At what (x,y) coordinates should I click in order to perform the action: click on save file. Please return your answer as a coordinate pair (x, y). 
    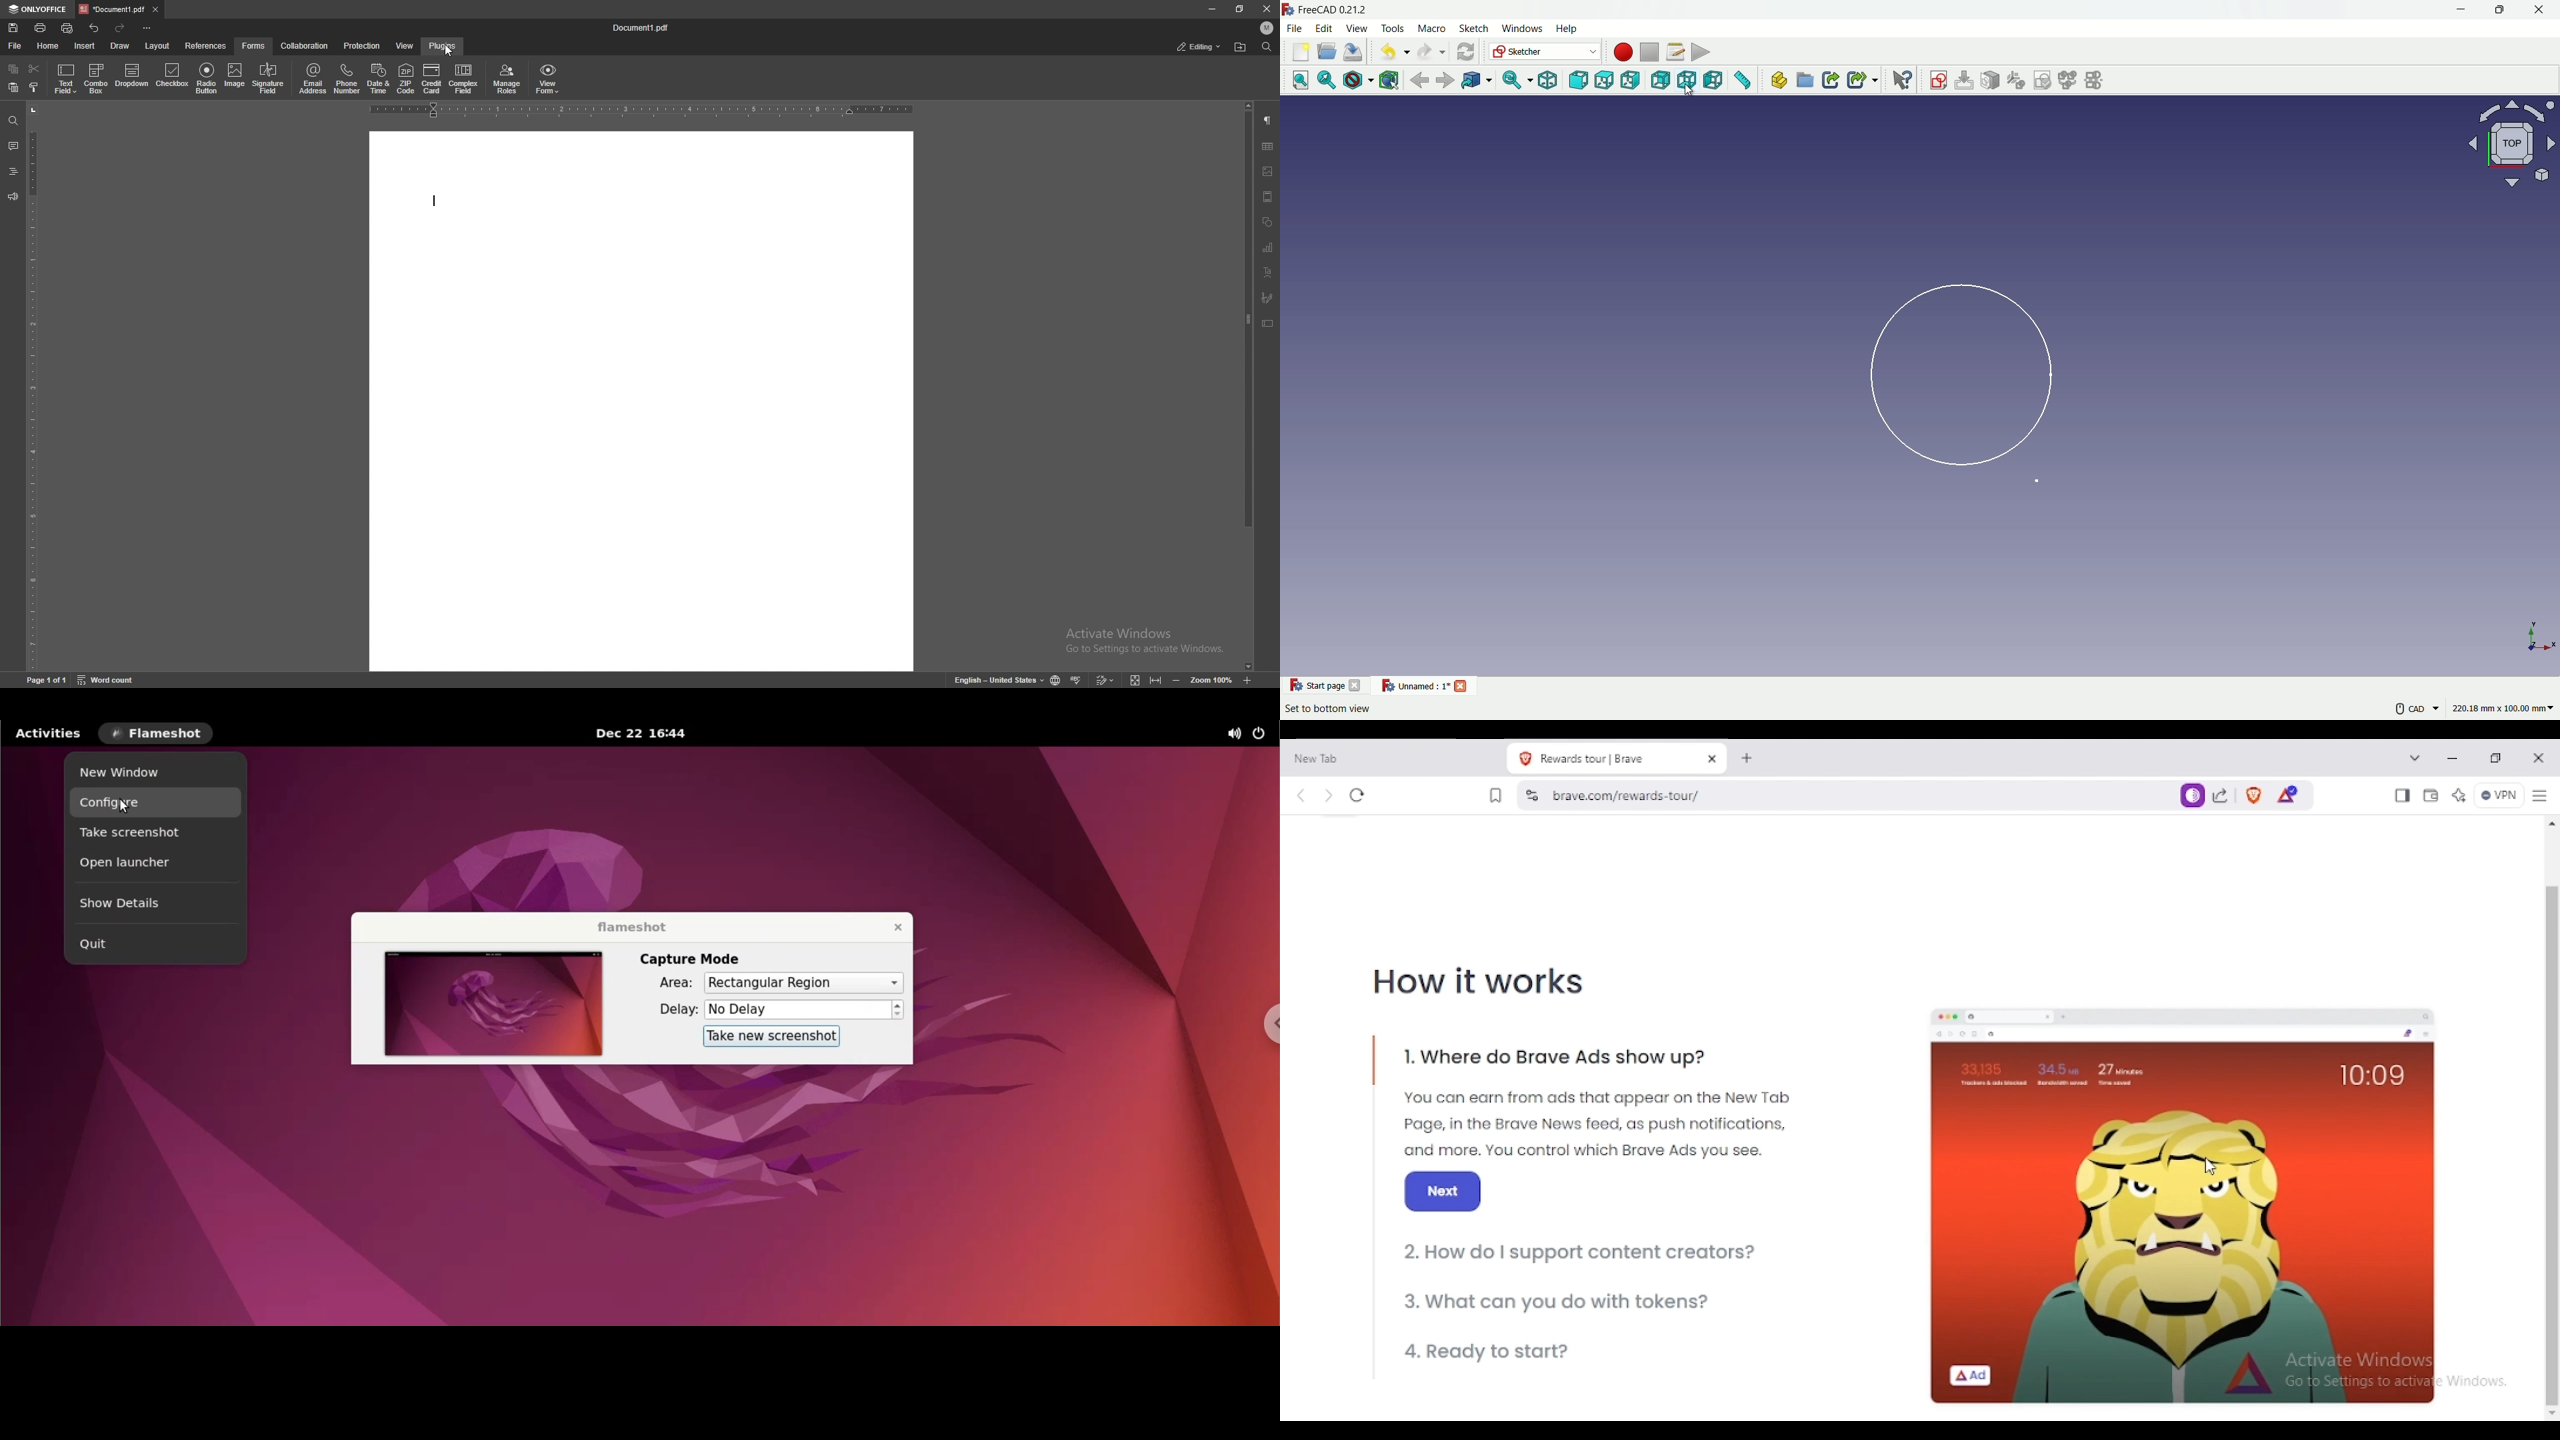
    Looking at the image, I should click on (1355, 51).